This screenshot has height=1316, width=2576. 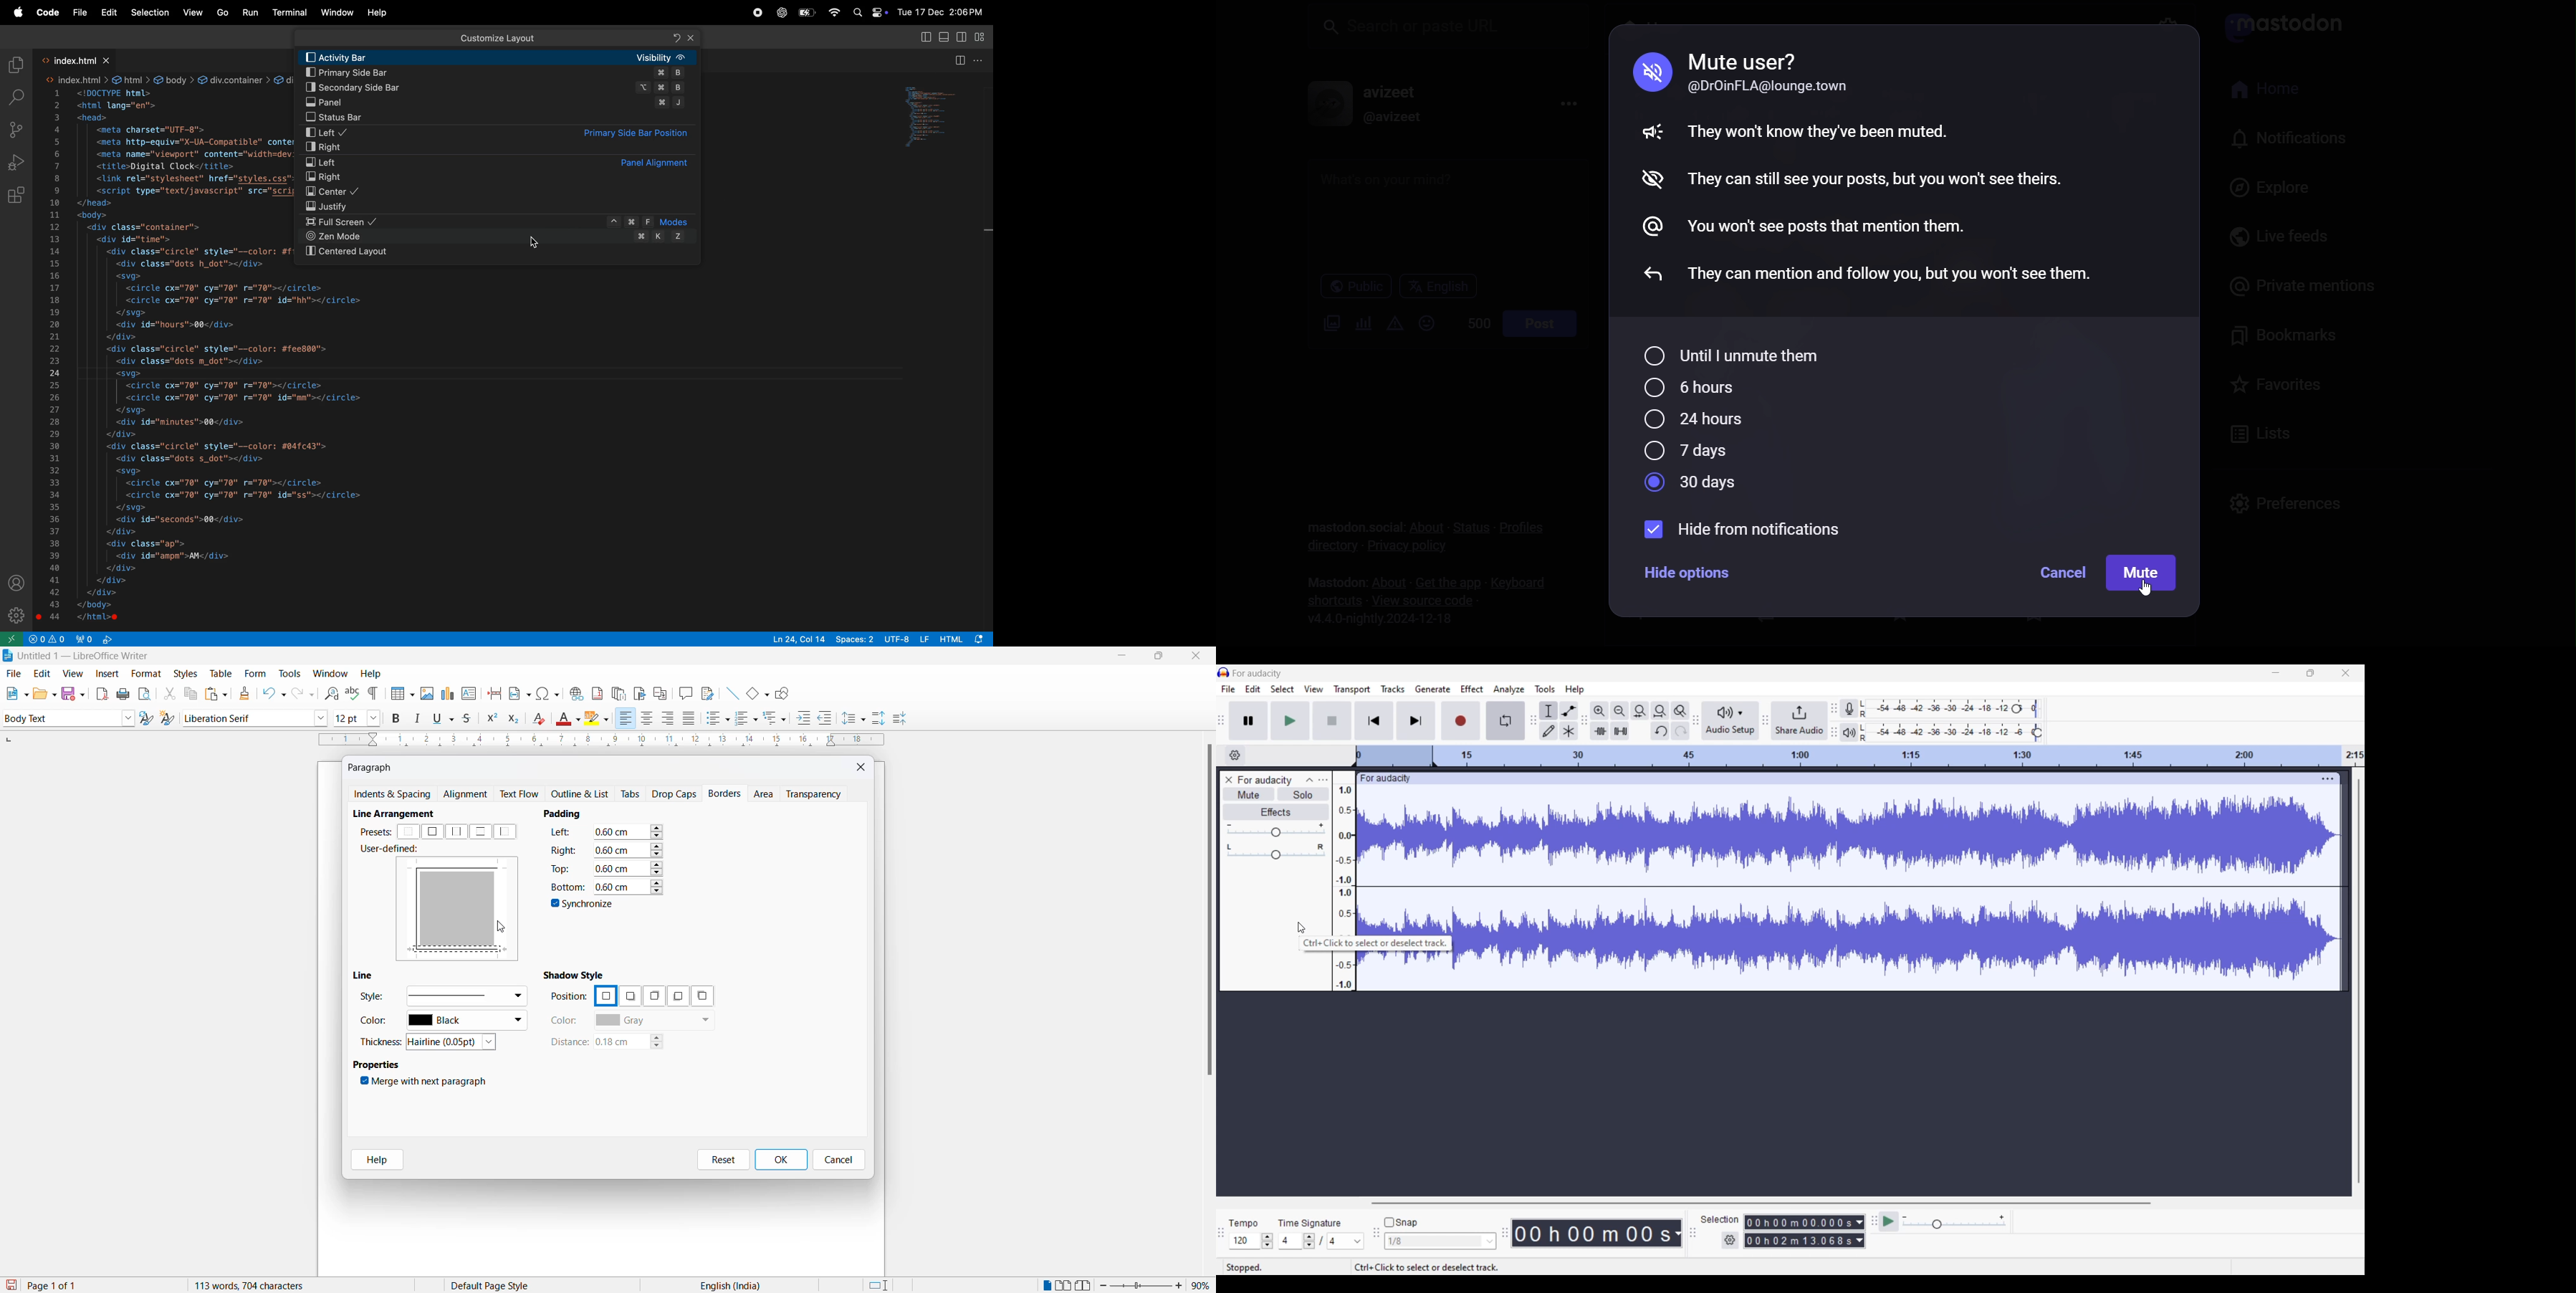 I want to click on Pan left, so click(x=1229, y=847).